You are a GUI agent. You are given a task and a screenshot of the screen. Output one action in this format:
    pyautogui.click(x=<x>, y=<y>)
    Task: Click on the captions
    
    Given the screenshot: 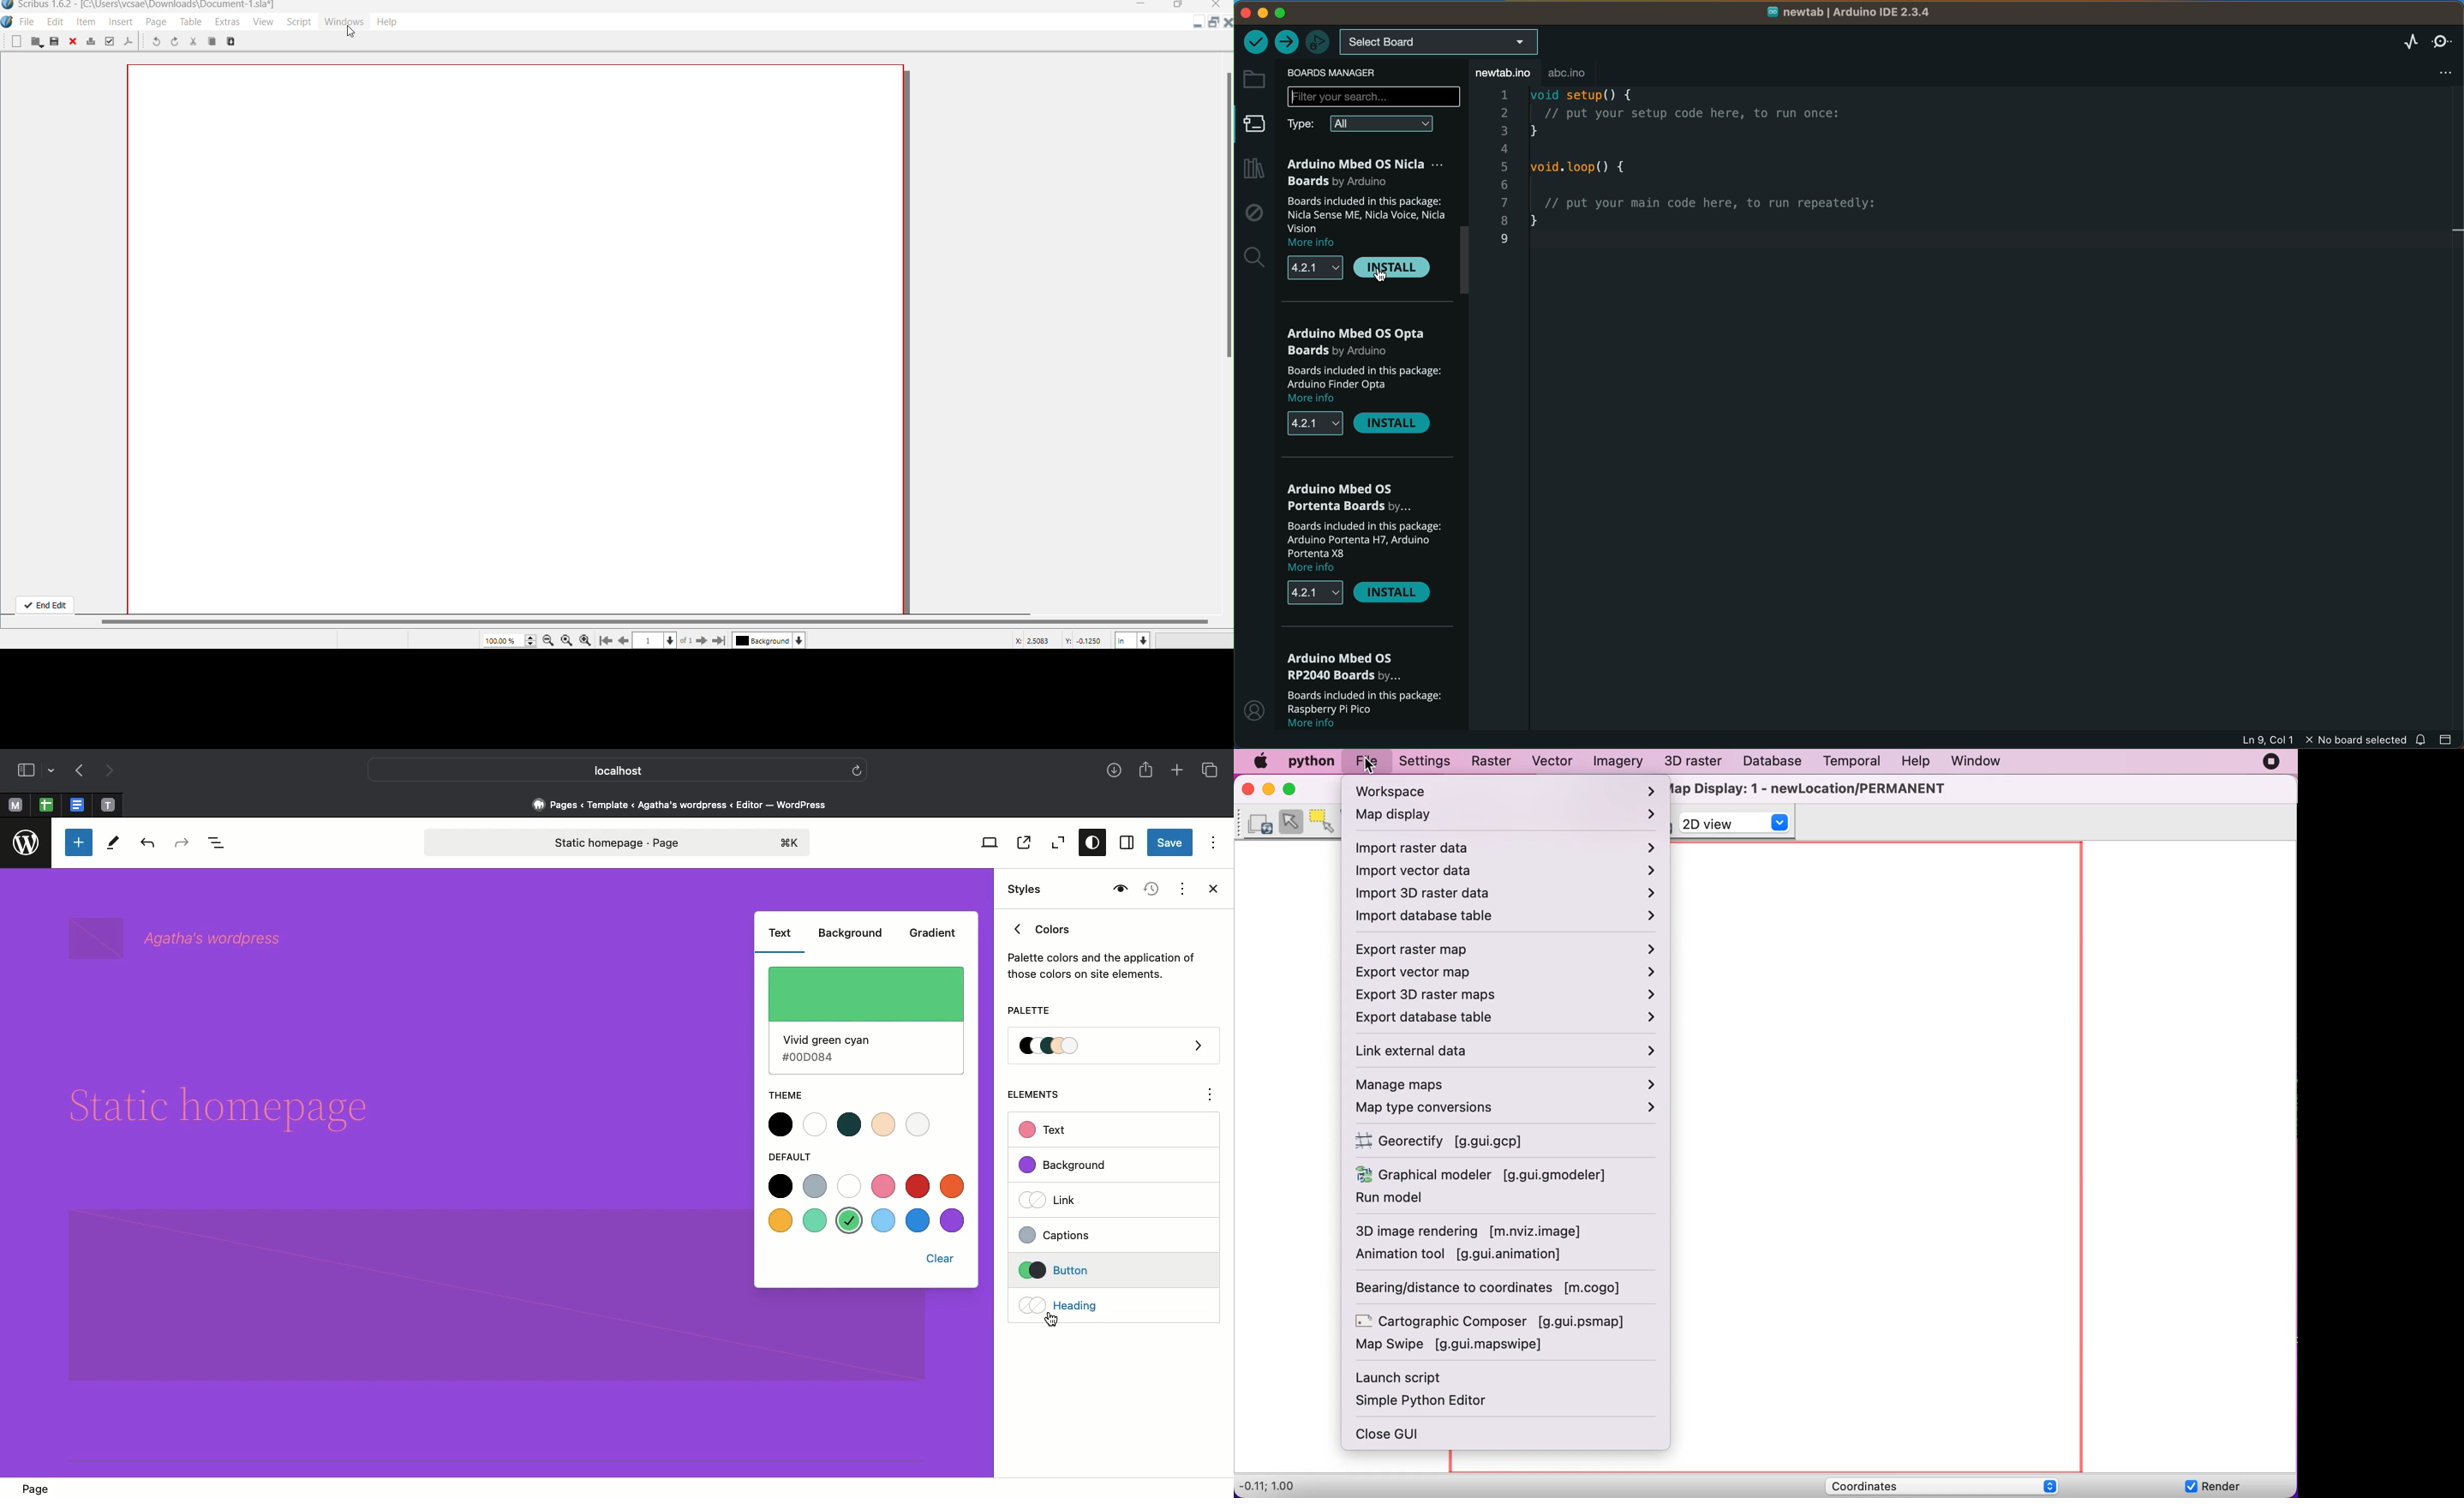 What is the action you would take?
    pyautogui.click(x=1085, y=1232)
    